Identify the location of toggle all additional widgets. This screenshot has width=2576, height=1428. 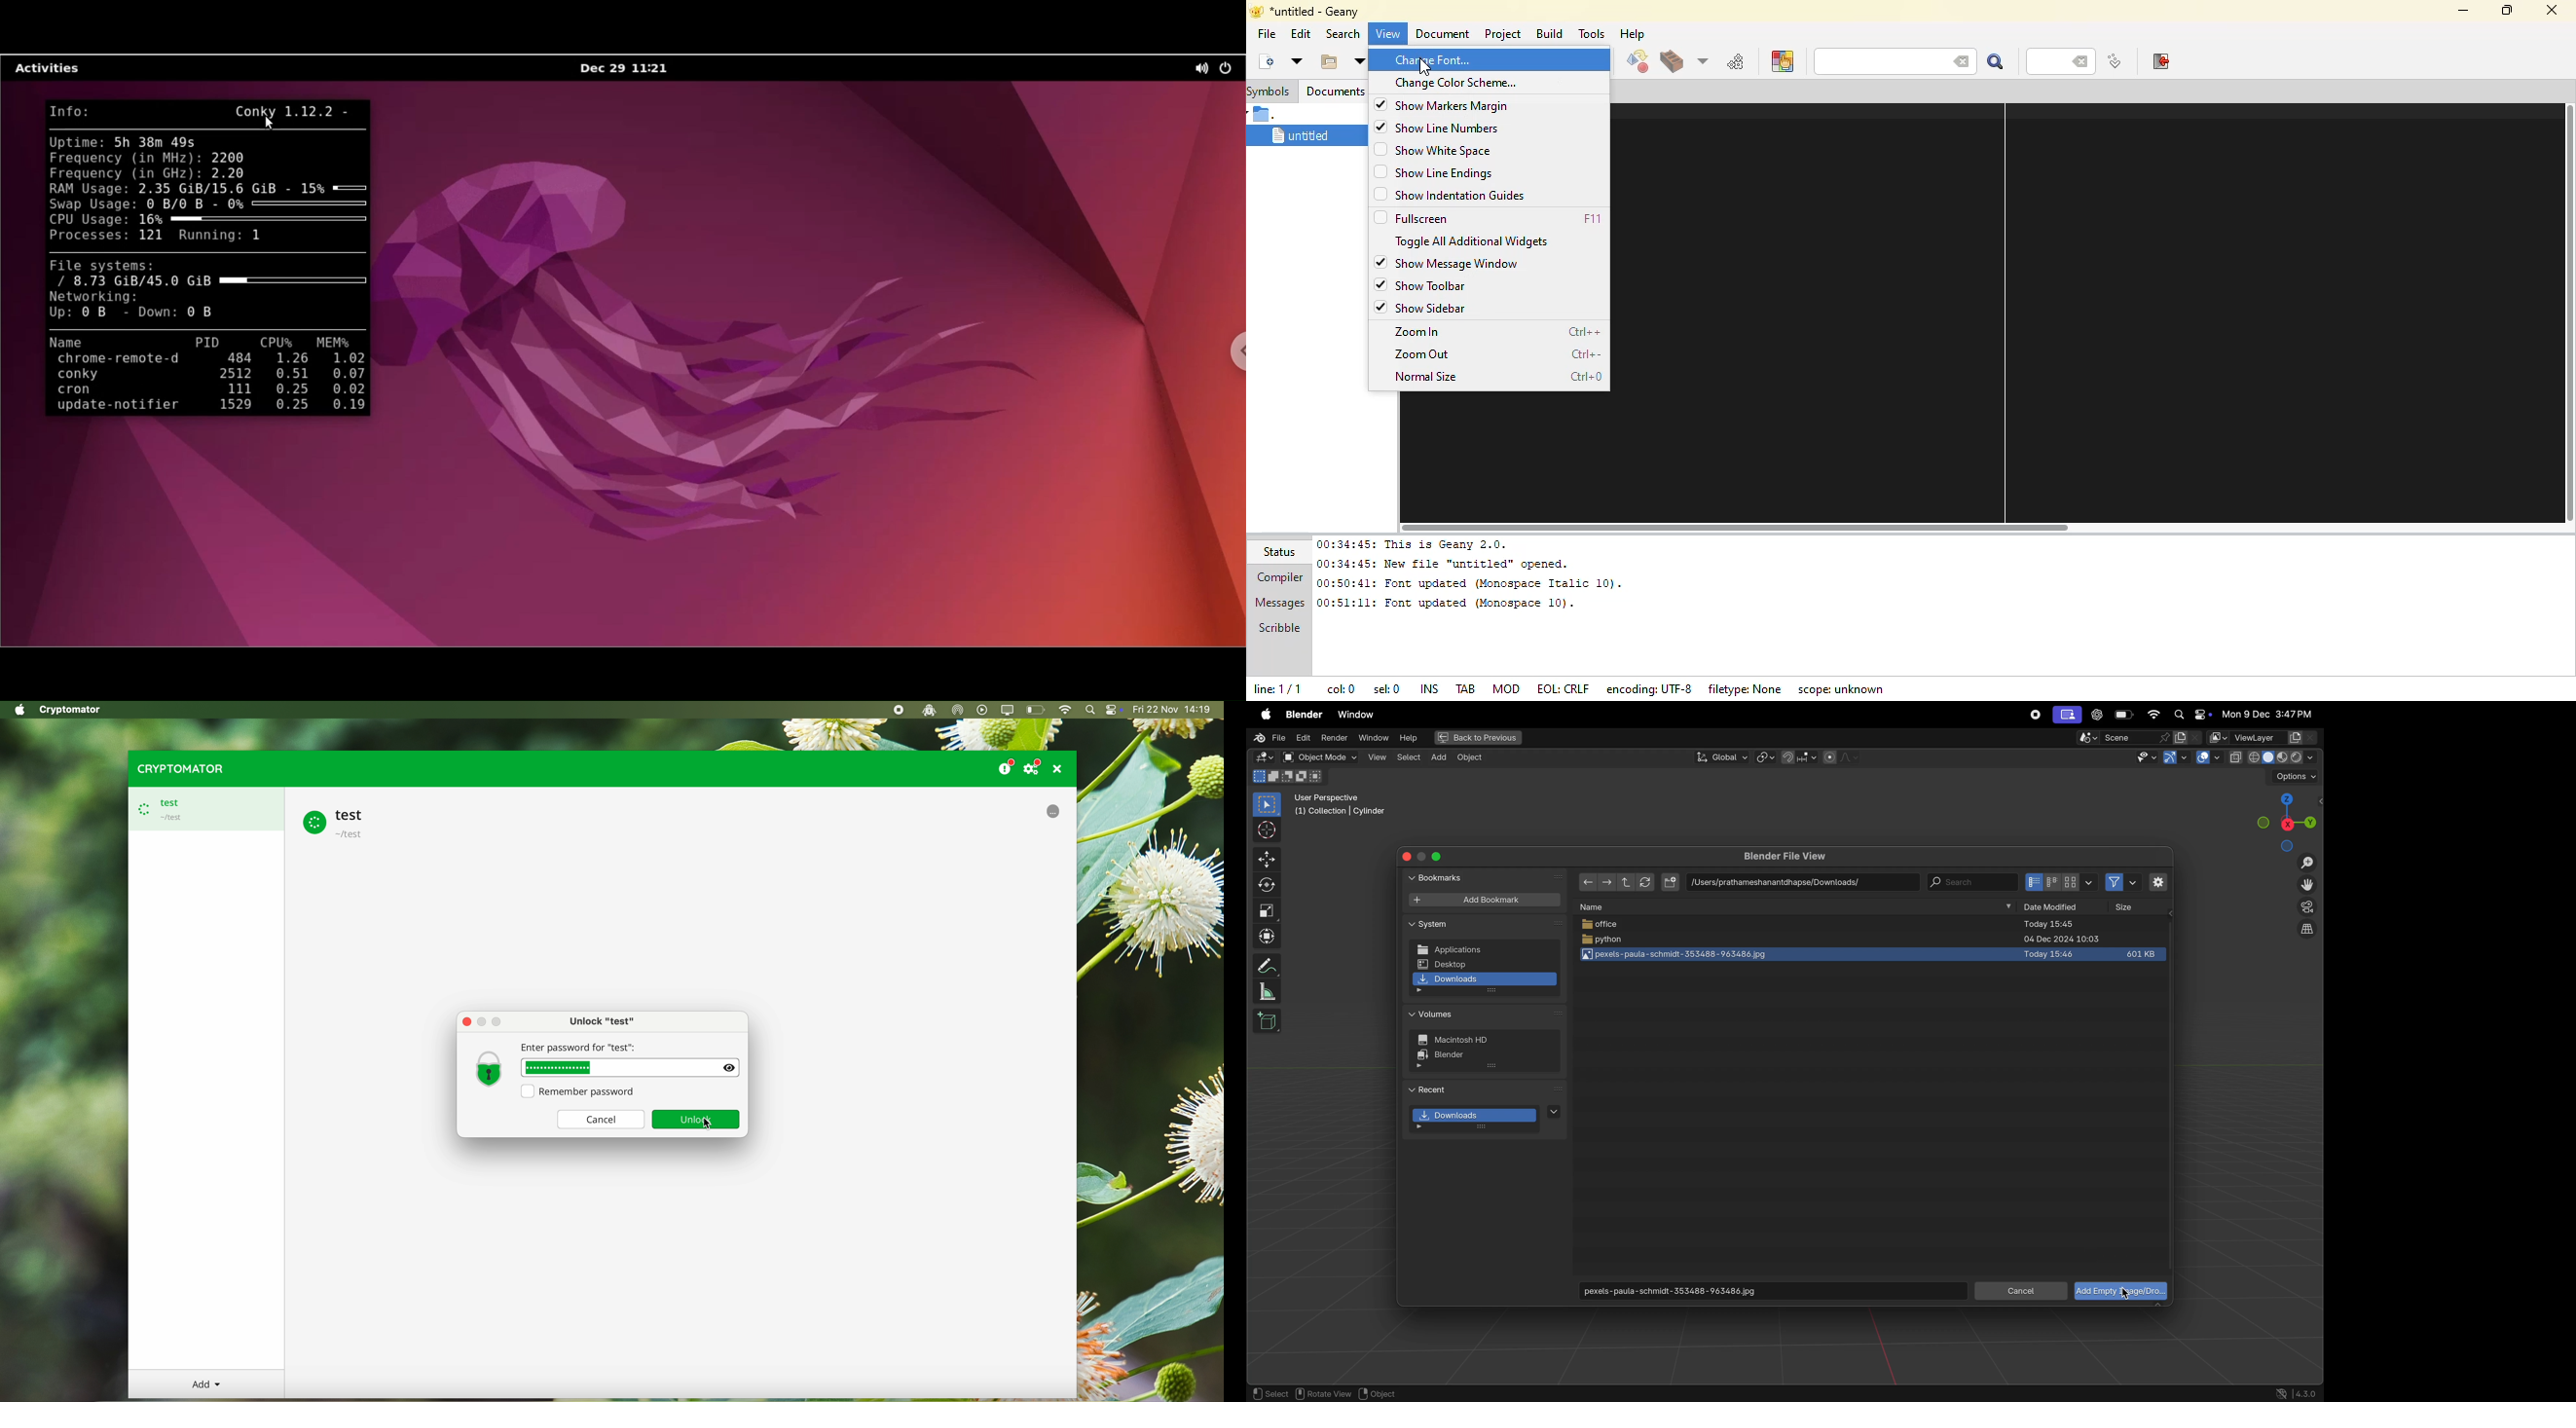
(1476, 240).